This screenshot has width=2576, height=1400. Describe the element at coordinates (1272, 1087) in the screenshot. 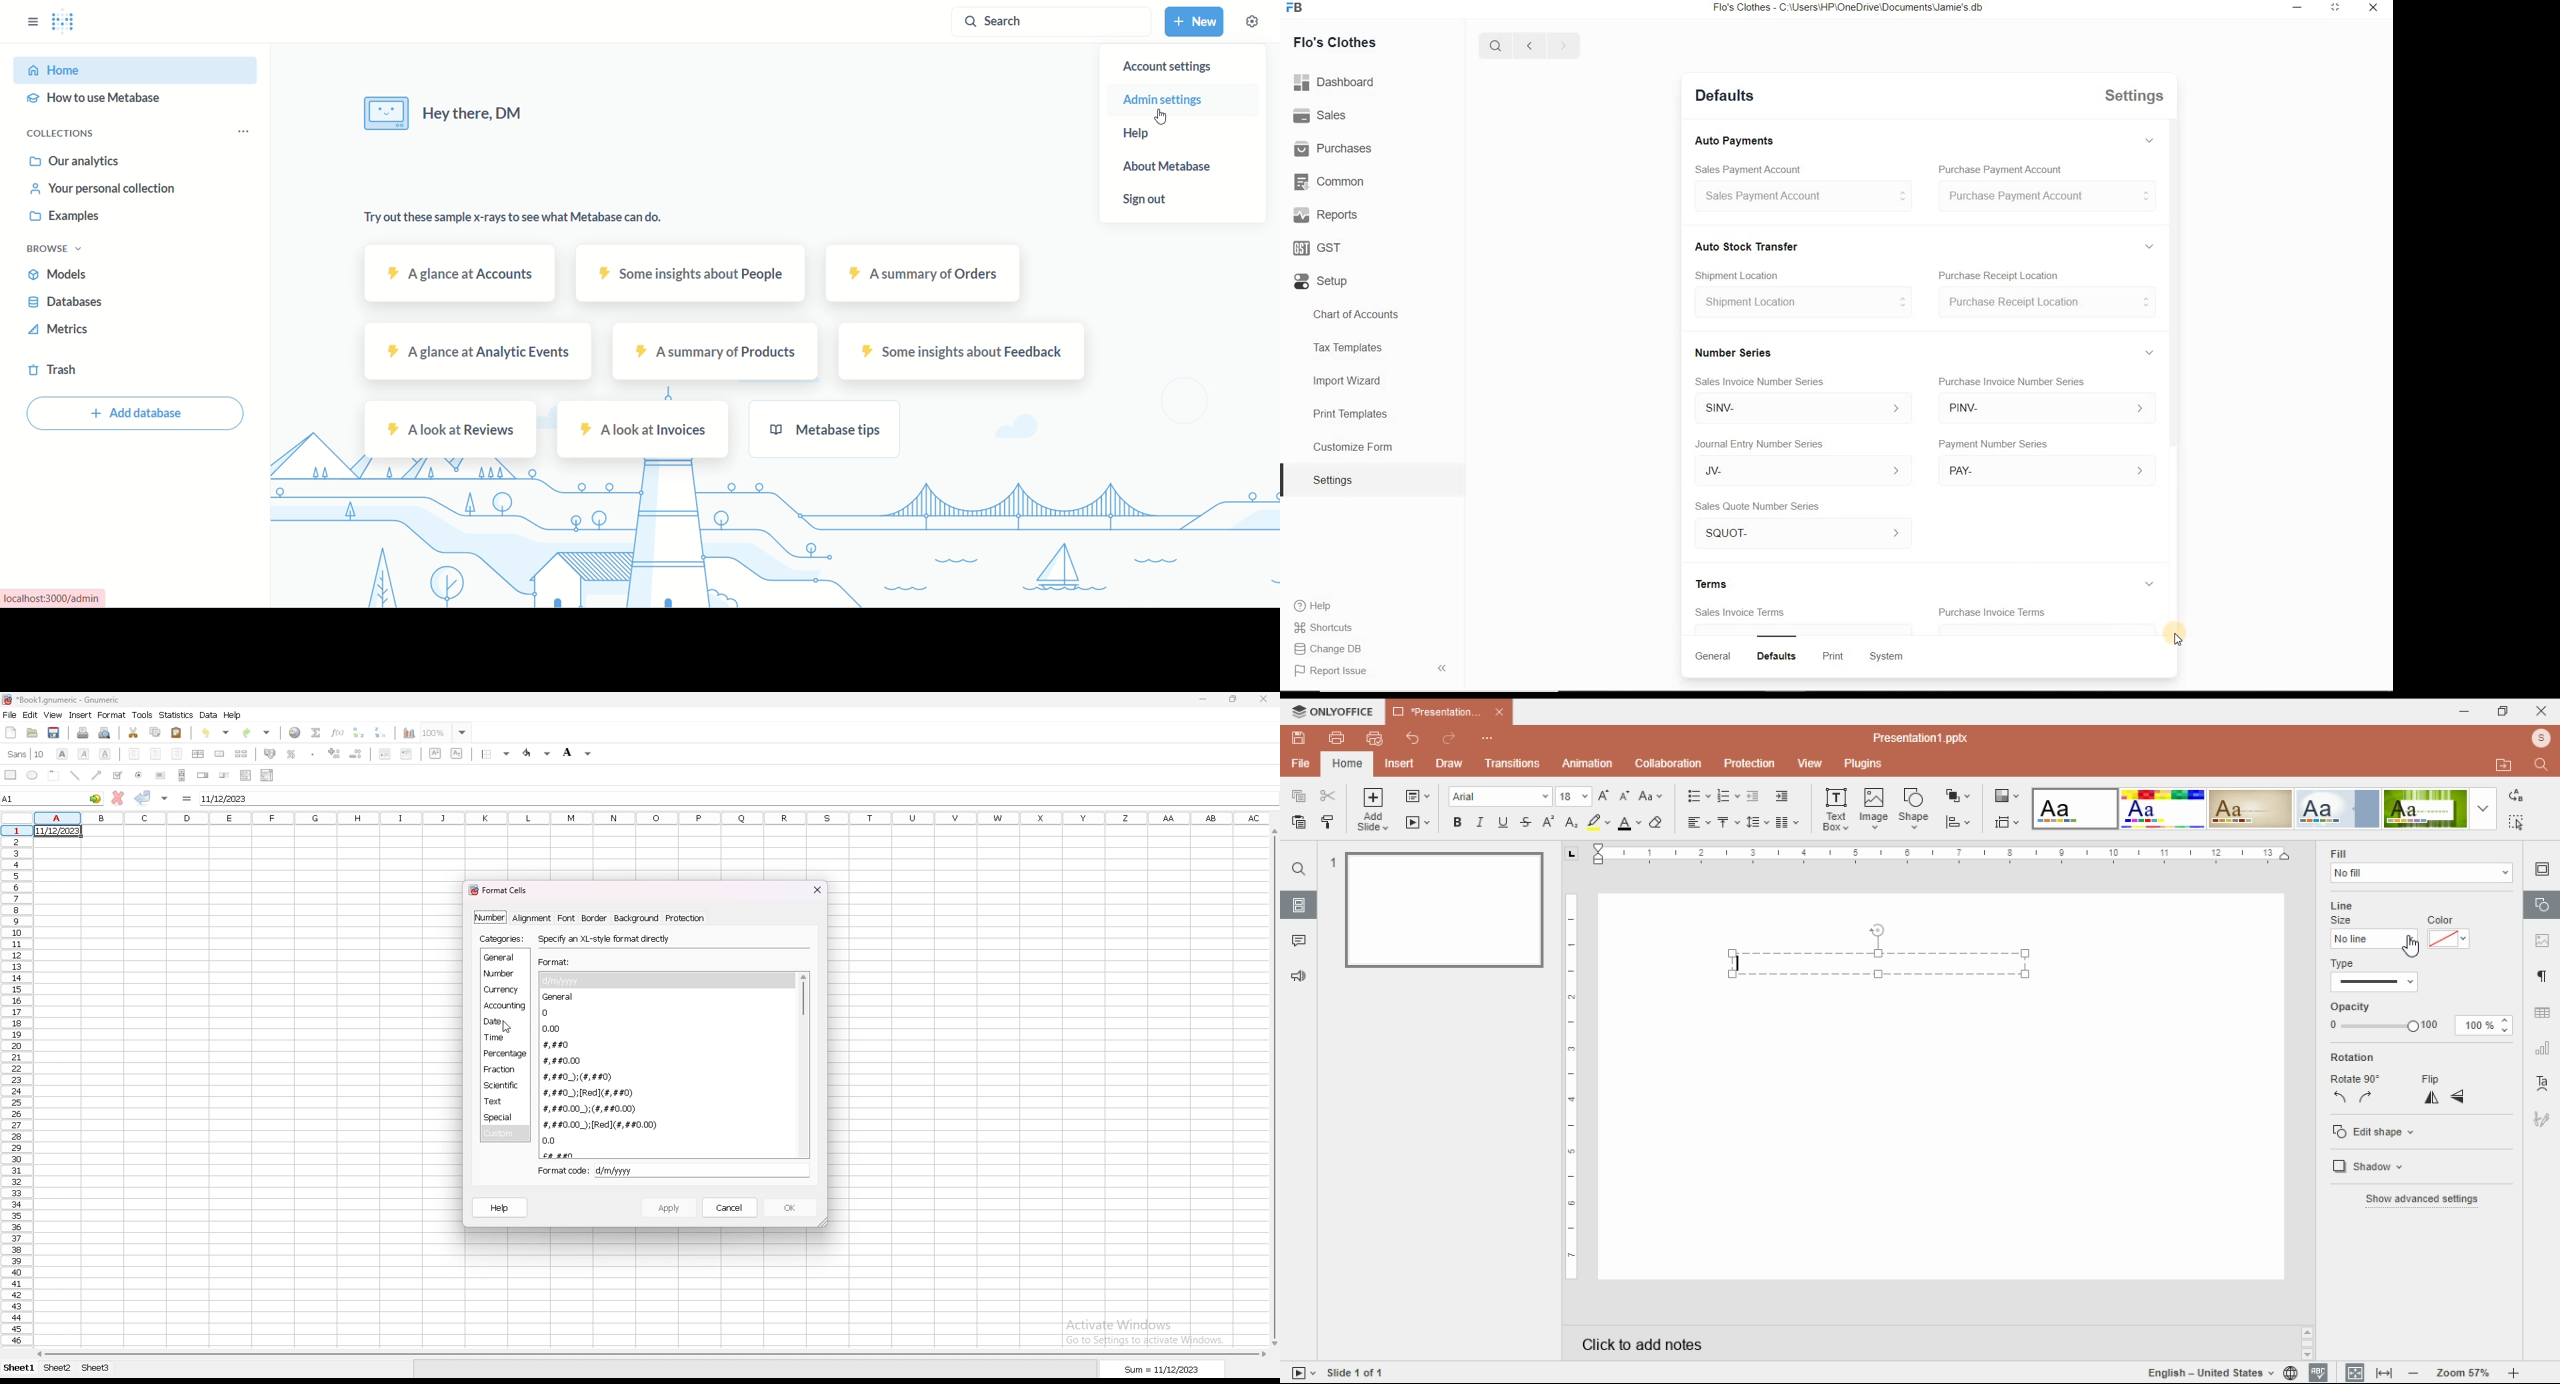

I see `scroll bar` at that location.